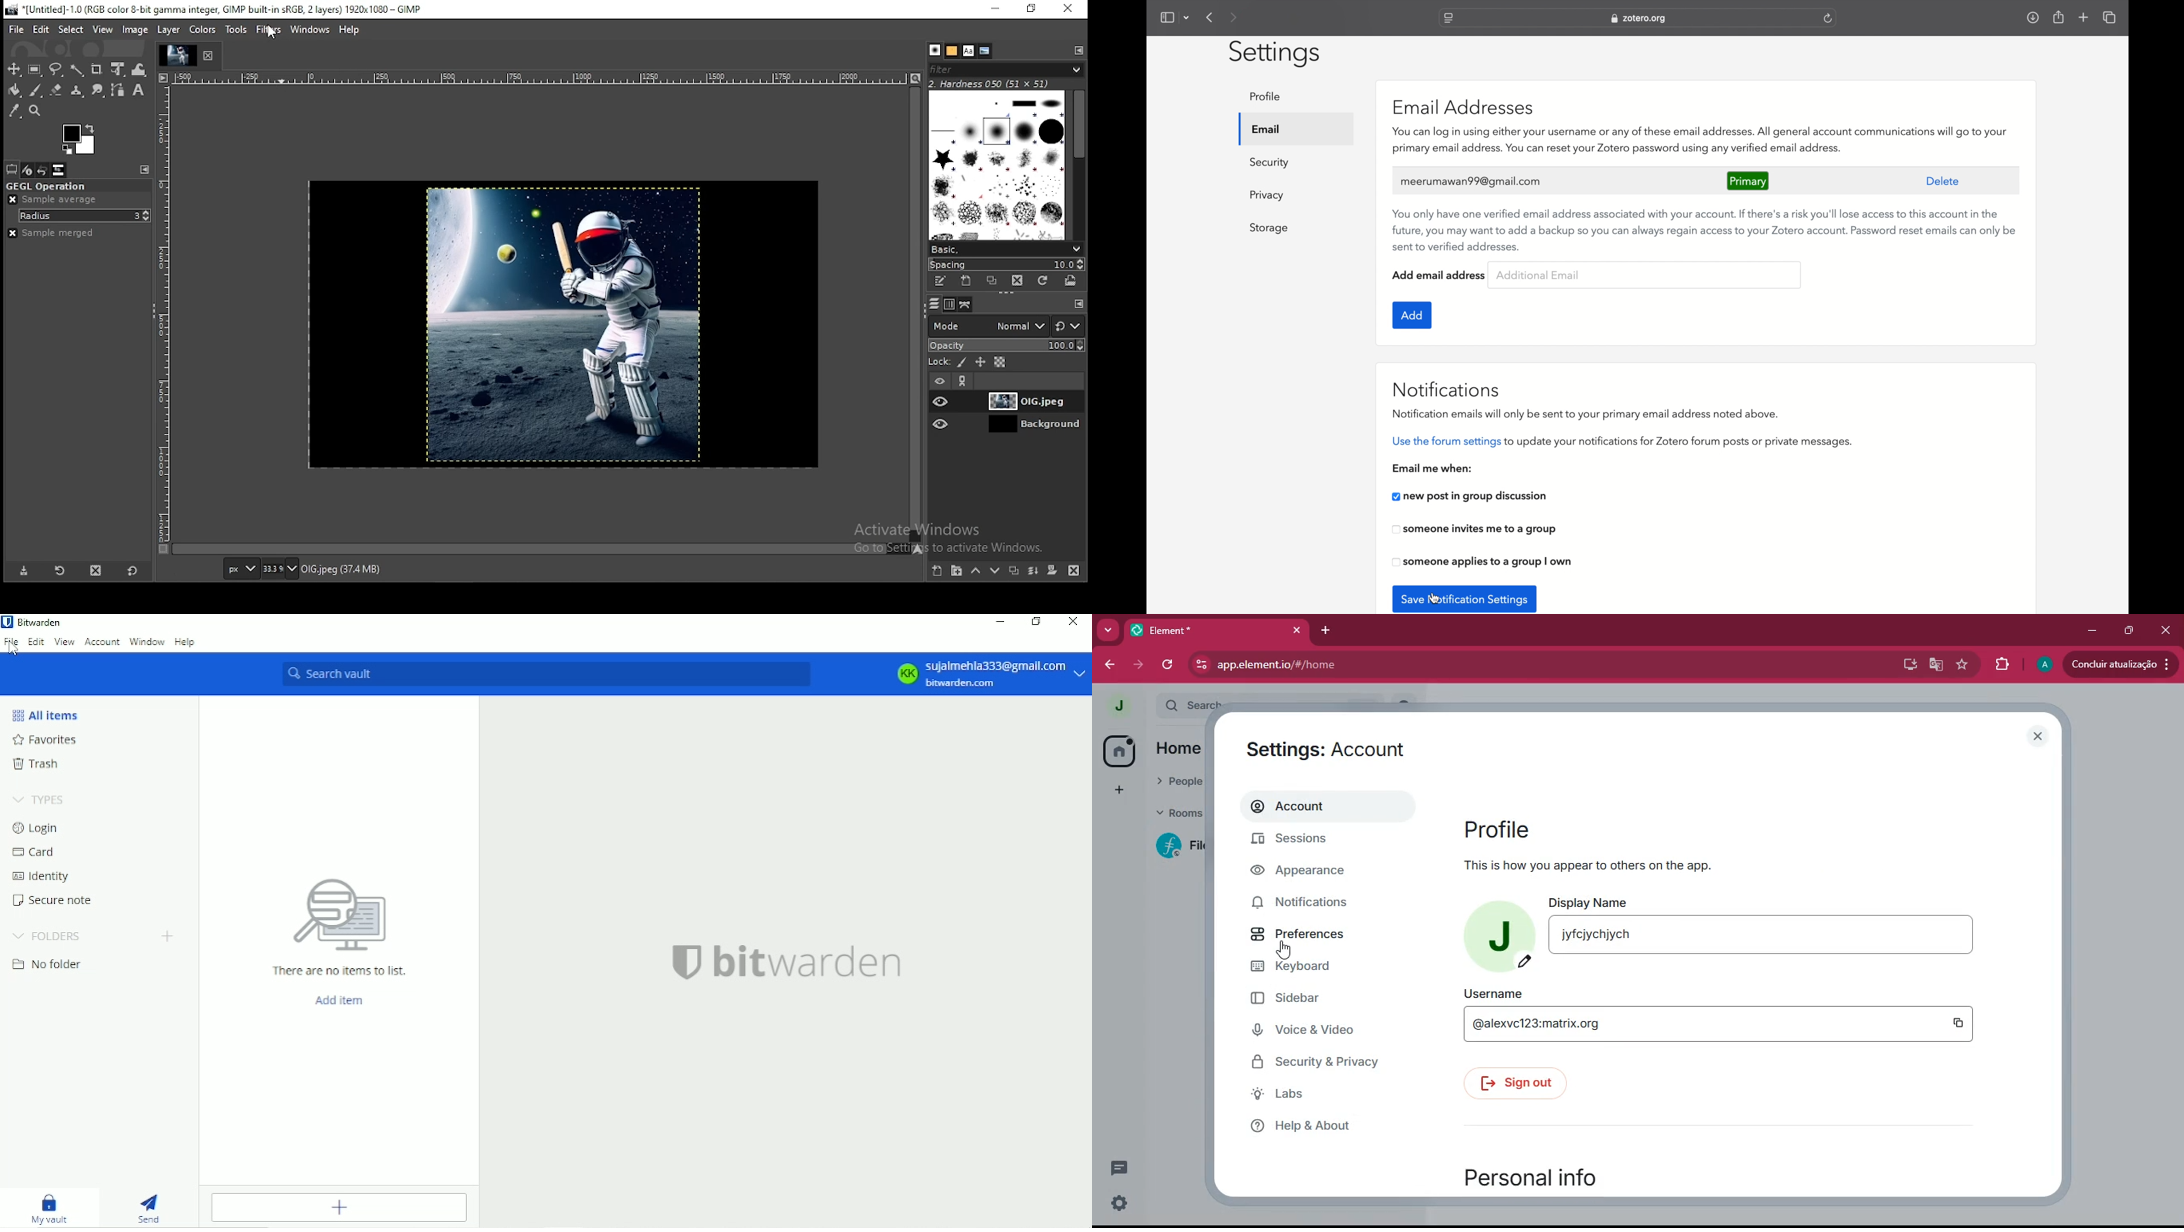  What do you see at coordinates (98, 69) in the screenshot?
I see `crop` at bounding box center [98, 69].